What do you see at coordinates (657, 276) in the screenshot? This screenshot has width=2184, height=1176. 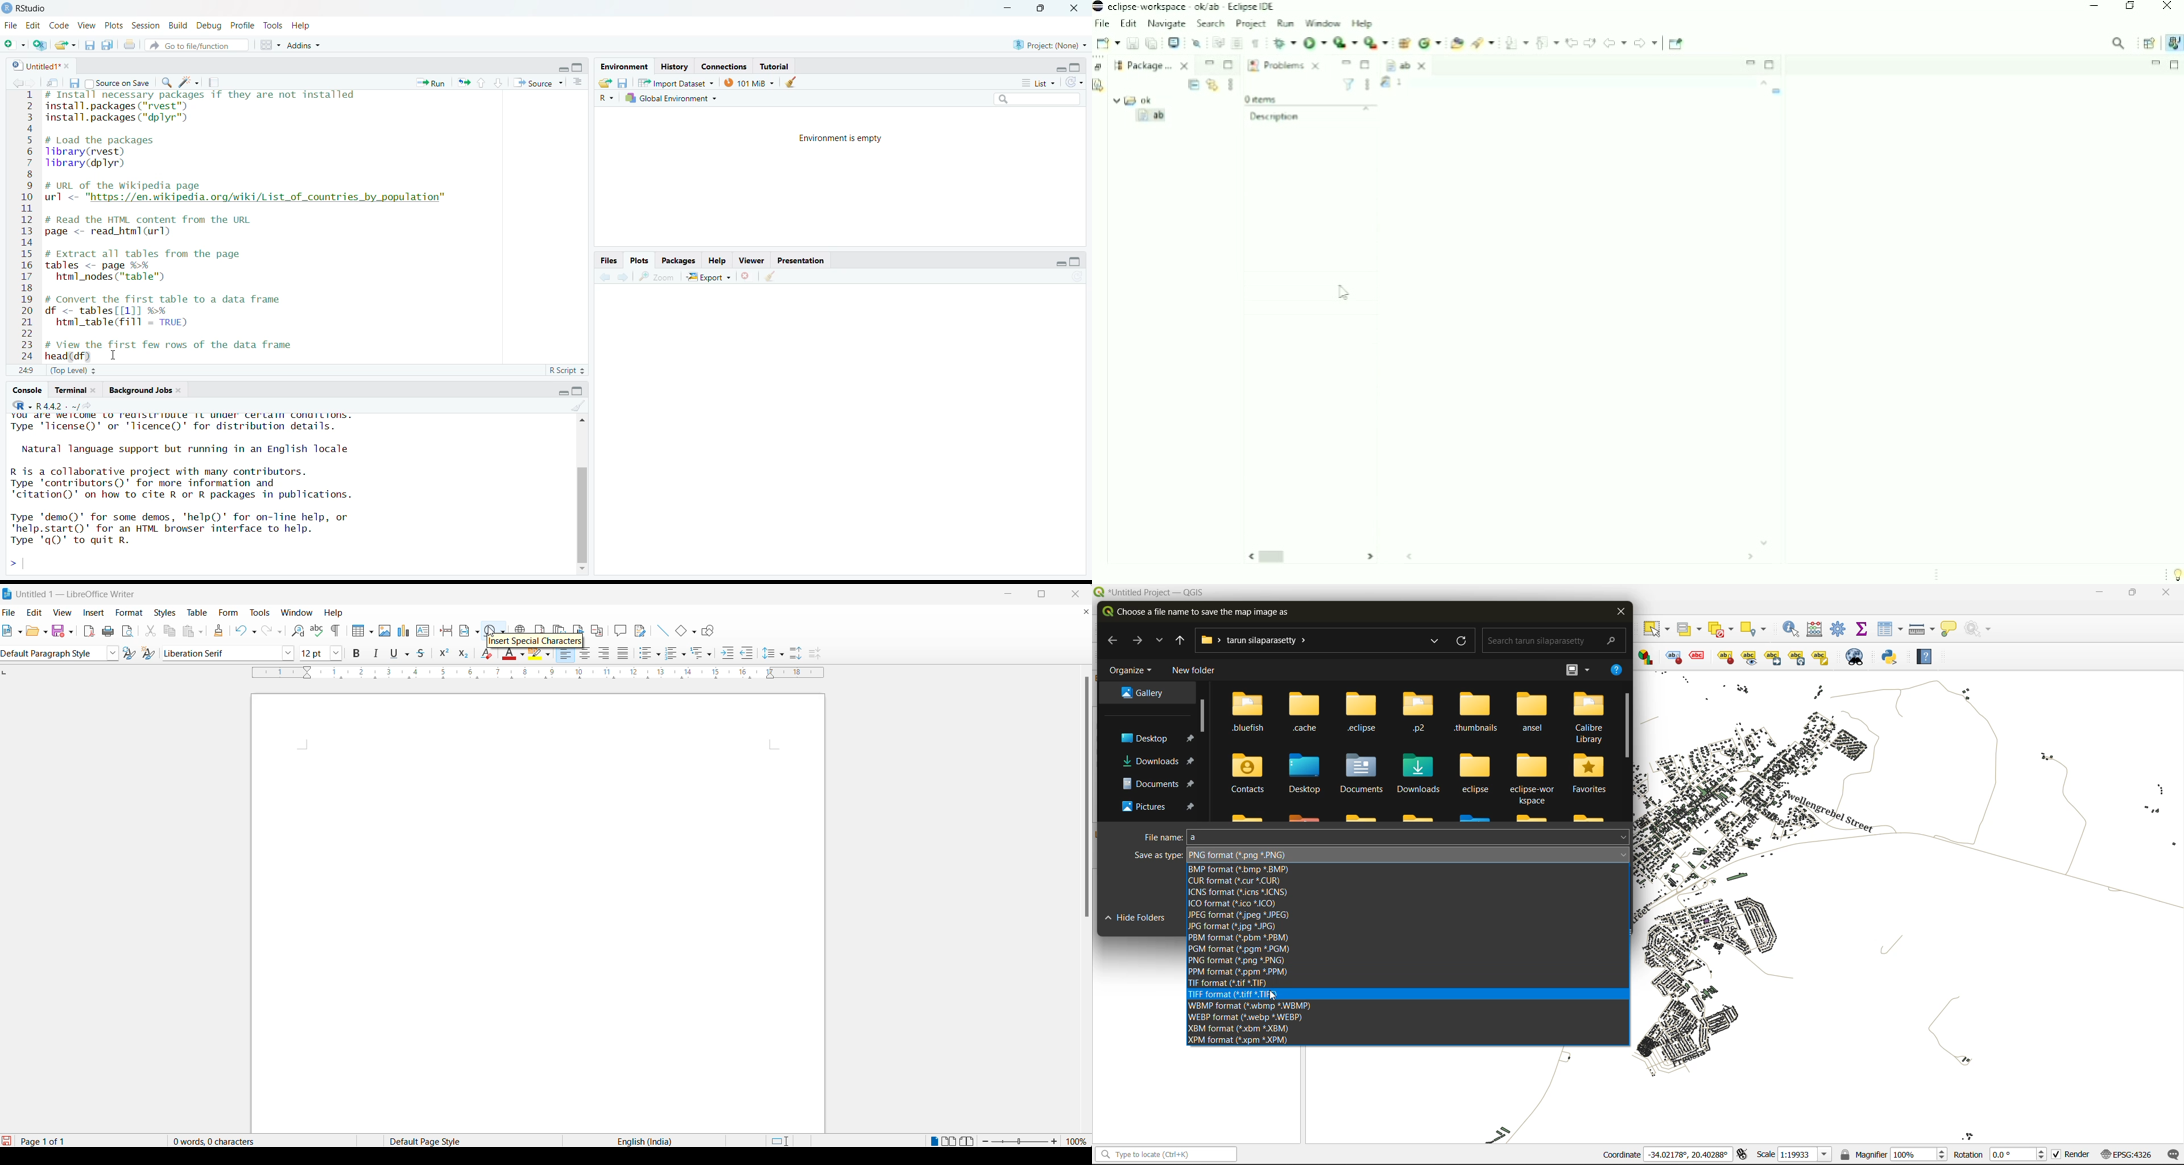 I see `Zoom` at bounding box center [657, 276].